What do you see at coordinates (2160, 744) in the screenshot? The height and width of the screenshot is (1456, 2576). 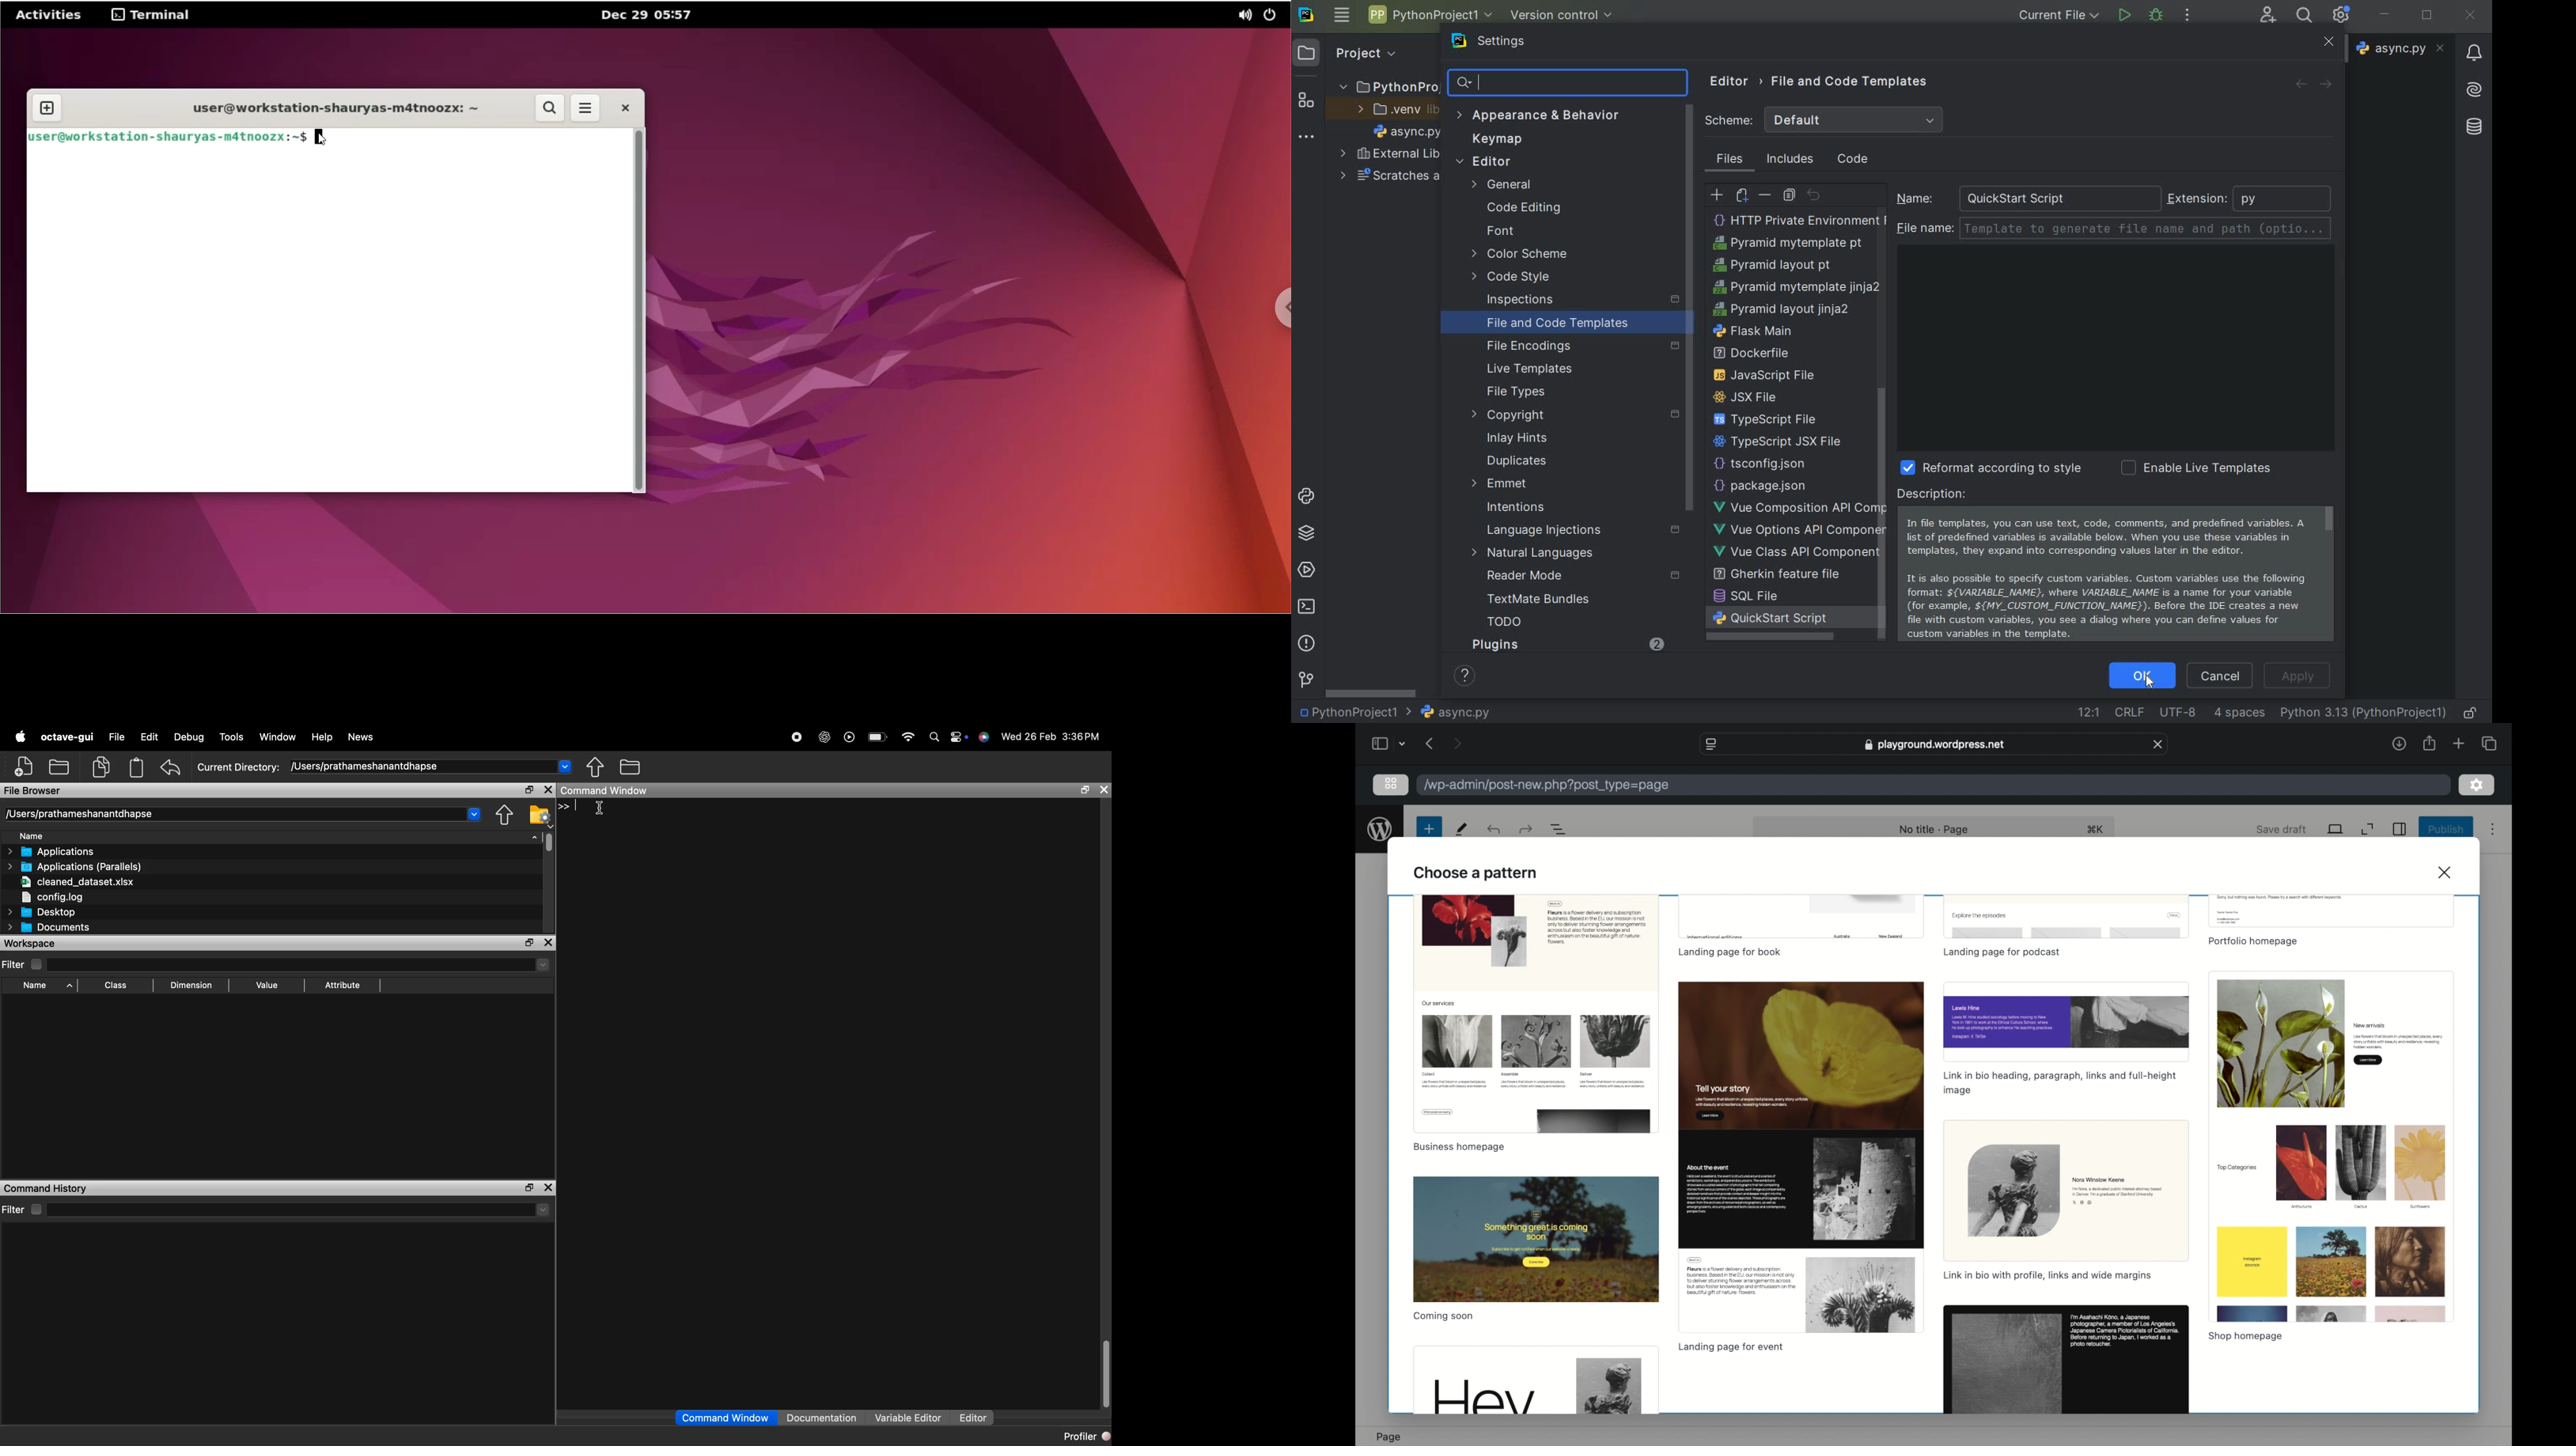 I see `close` at bounding box center [2160, 744].